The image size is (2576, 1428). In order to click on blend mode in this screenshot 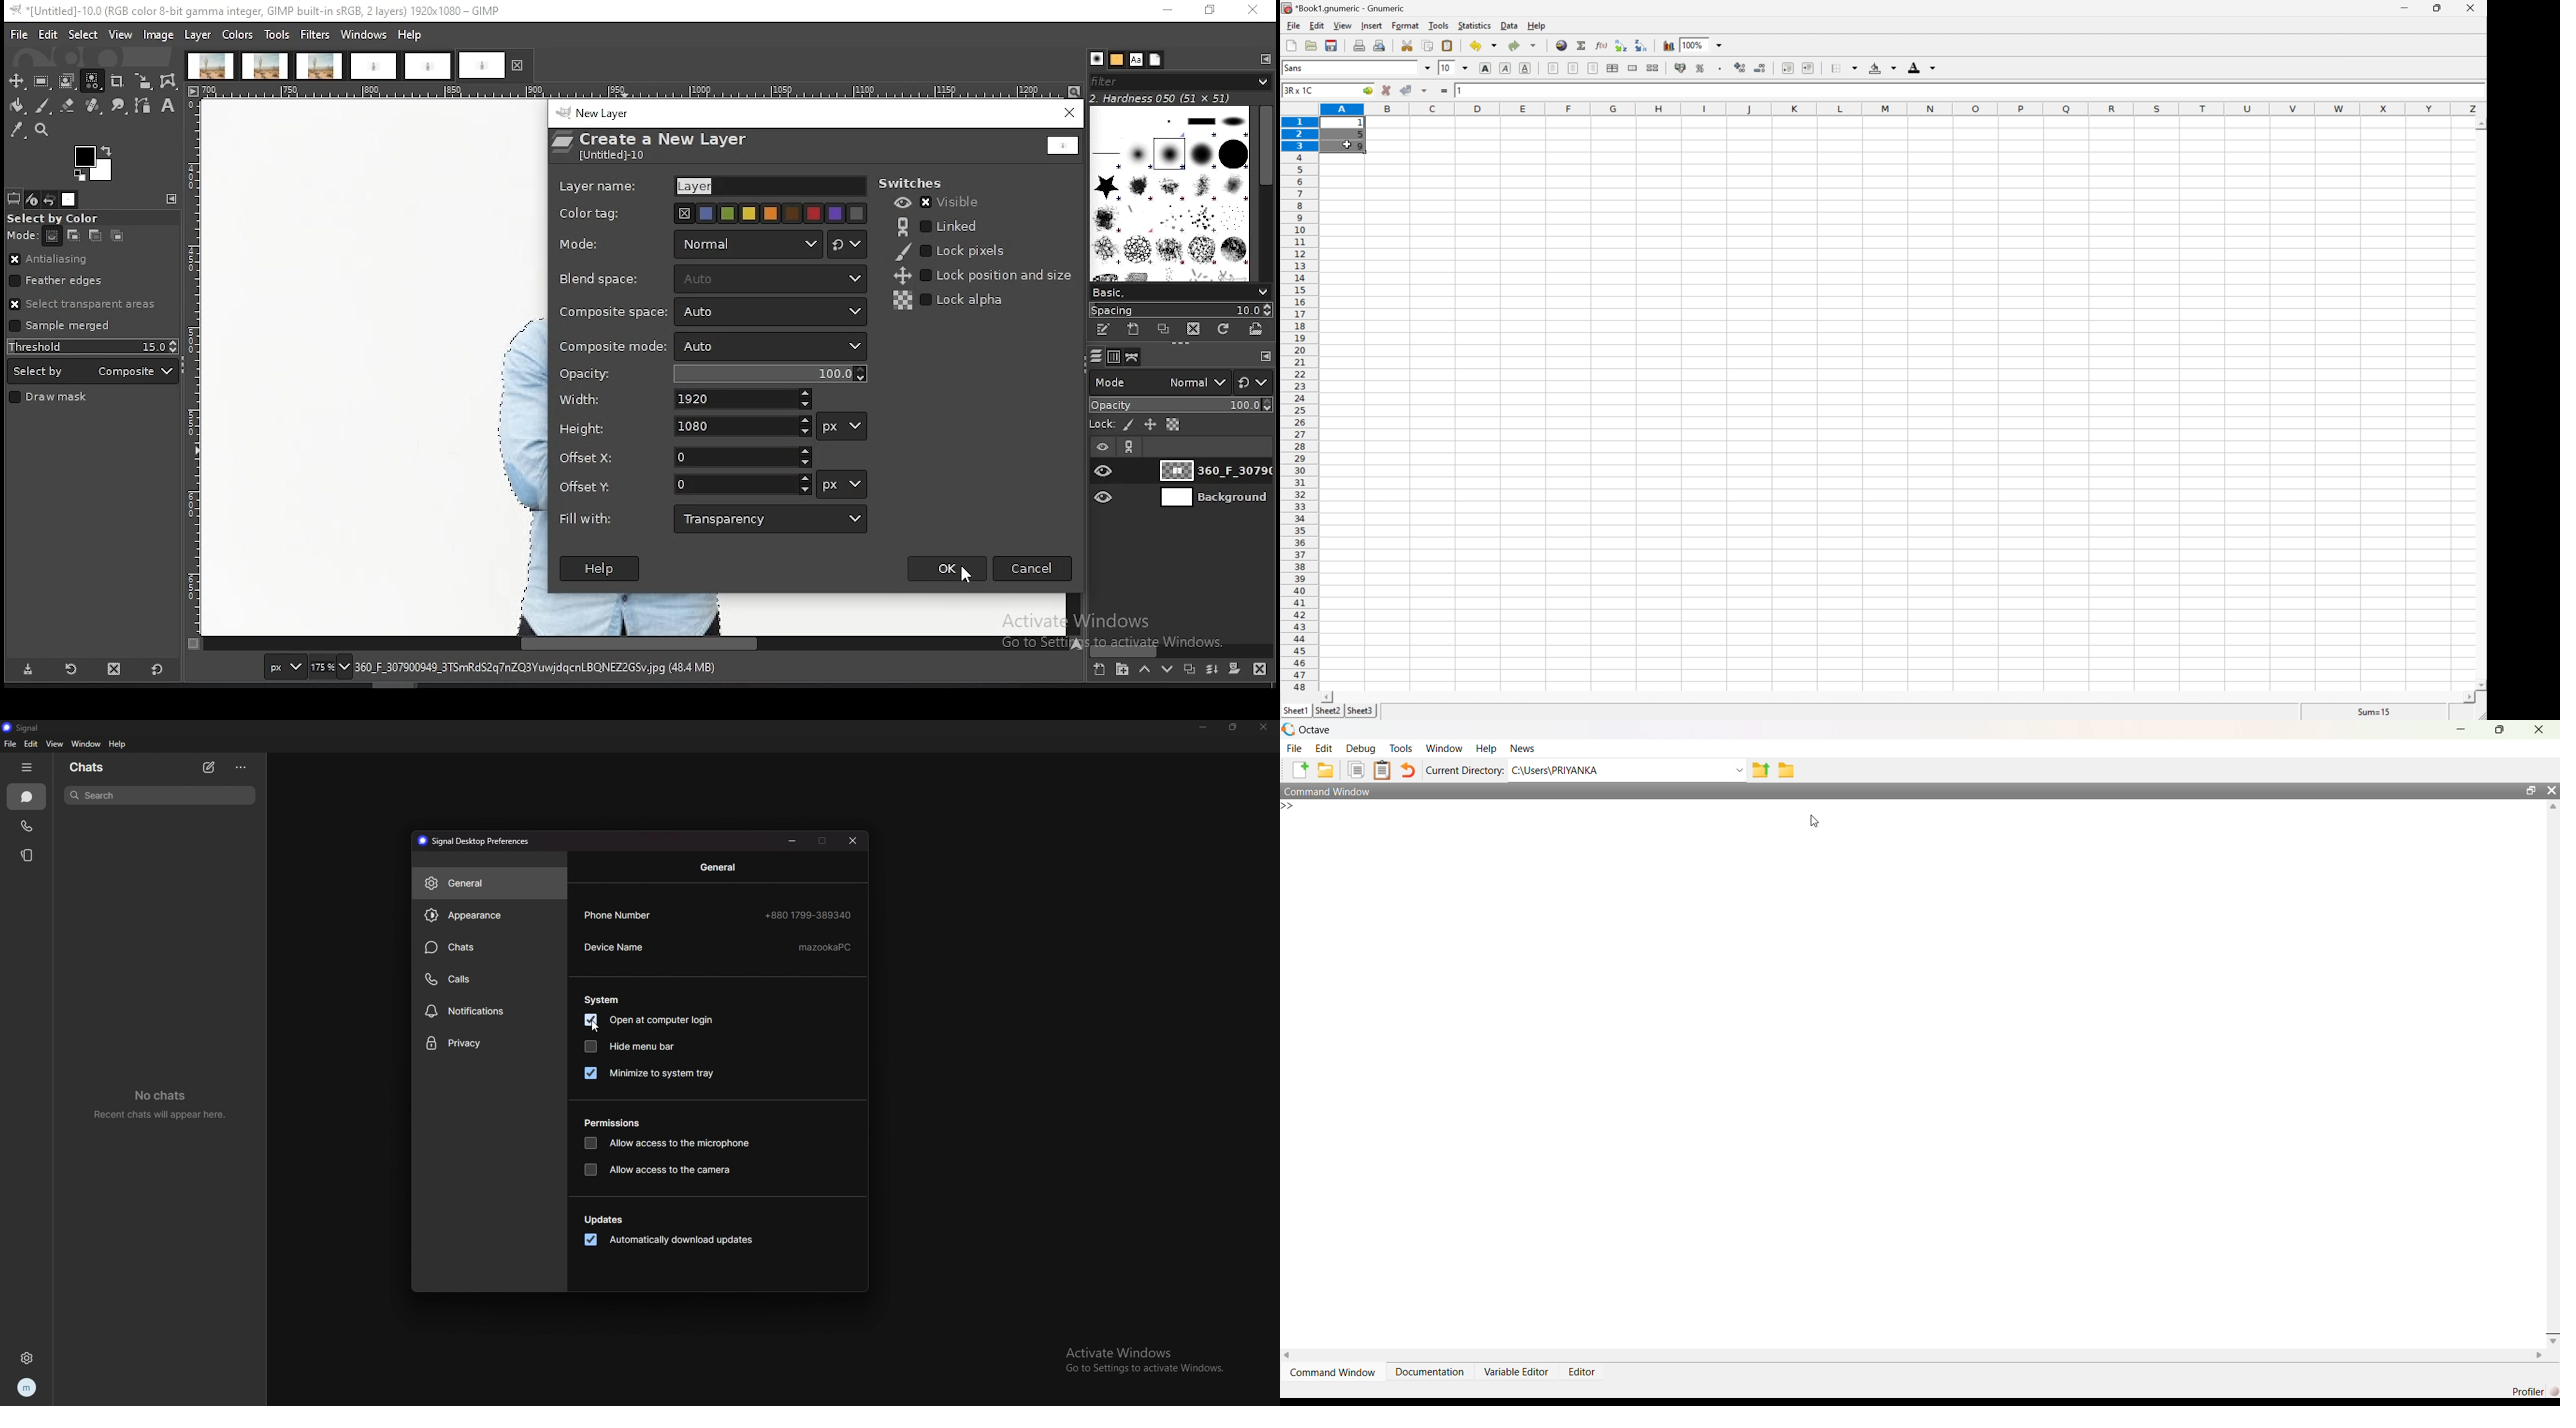, I will do `click(1159, 382)`.